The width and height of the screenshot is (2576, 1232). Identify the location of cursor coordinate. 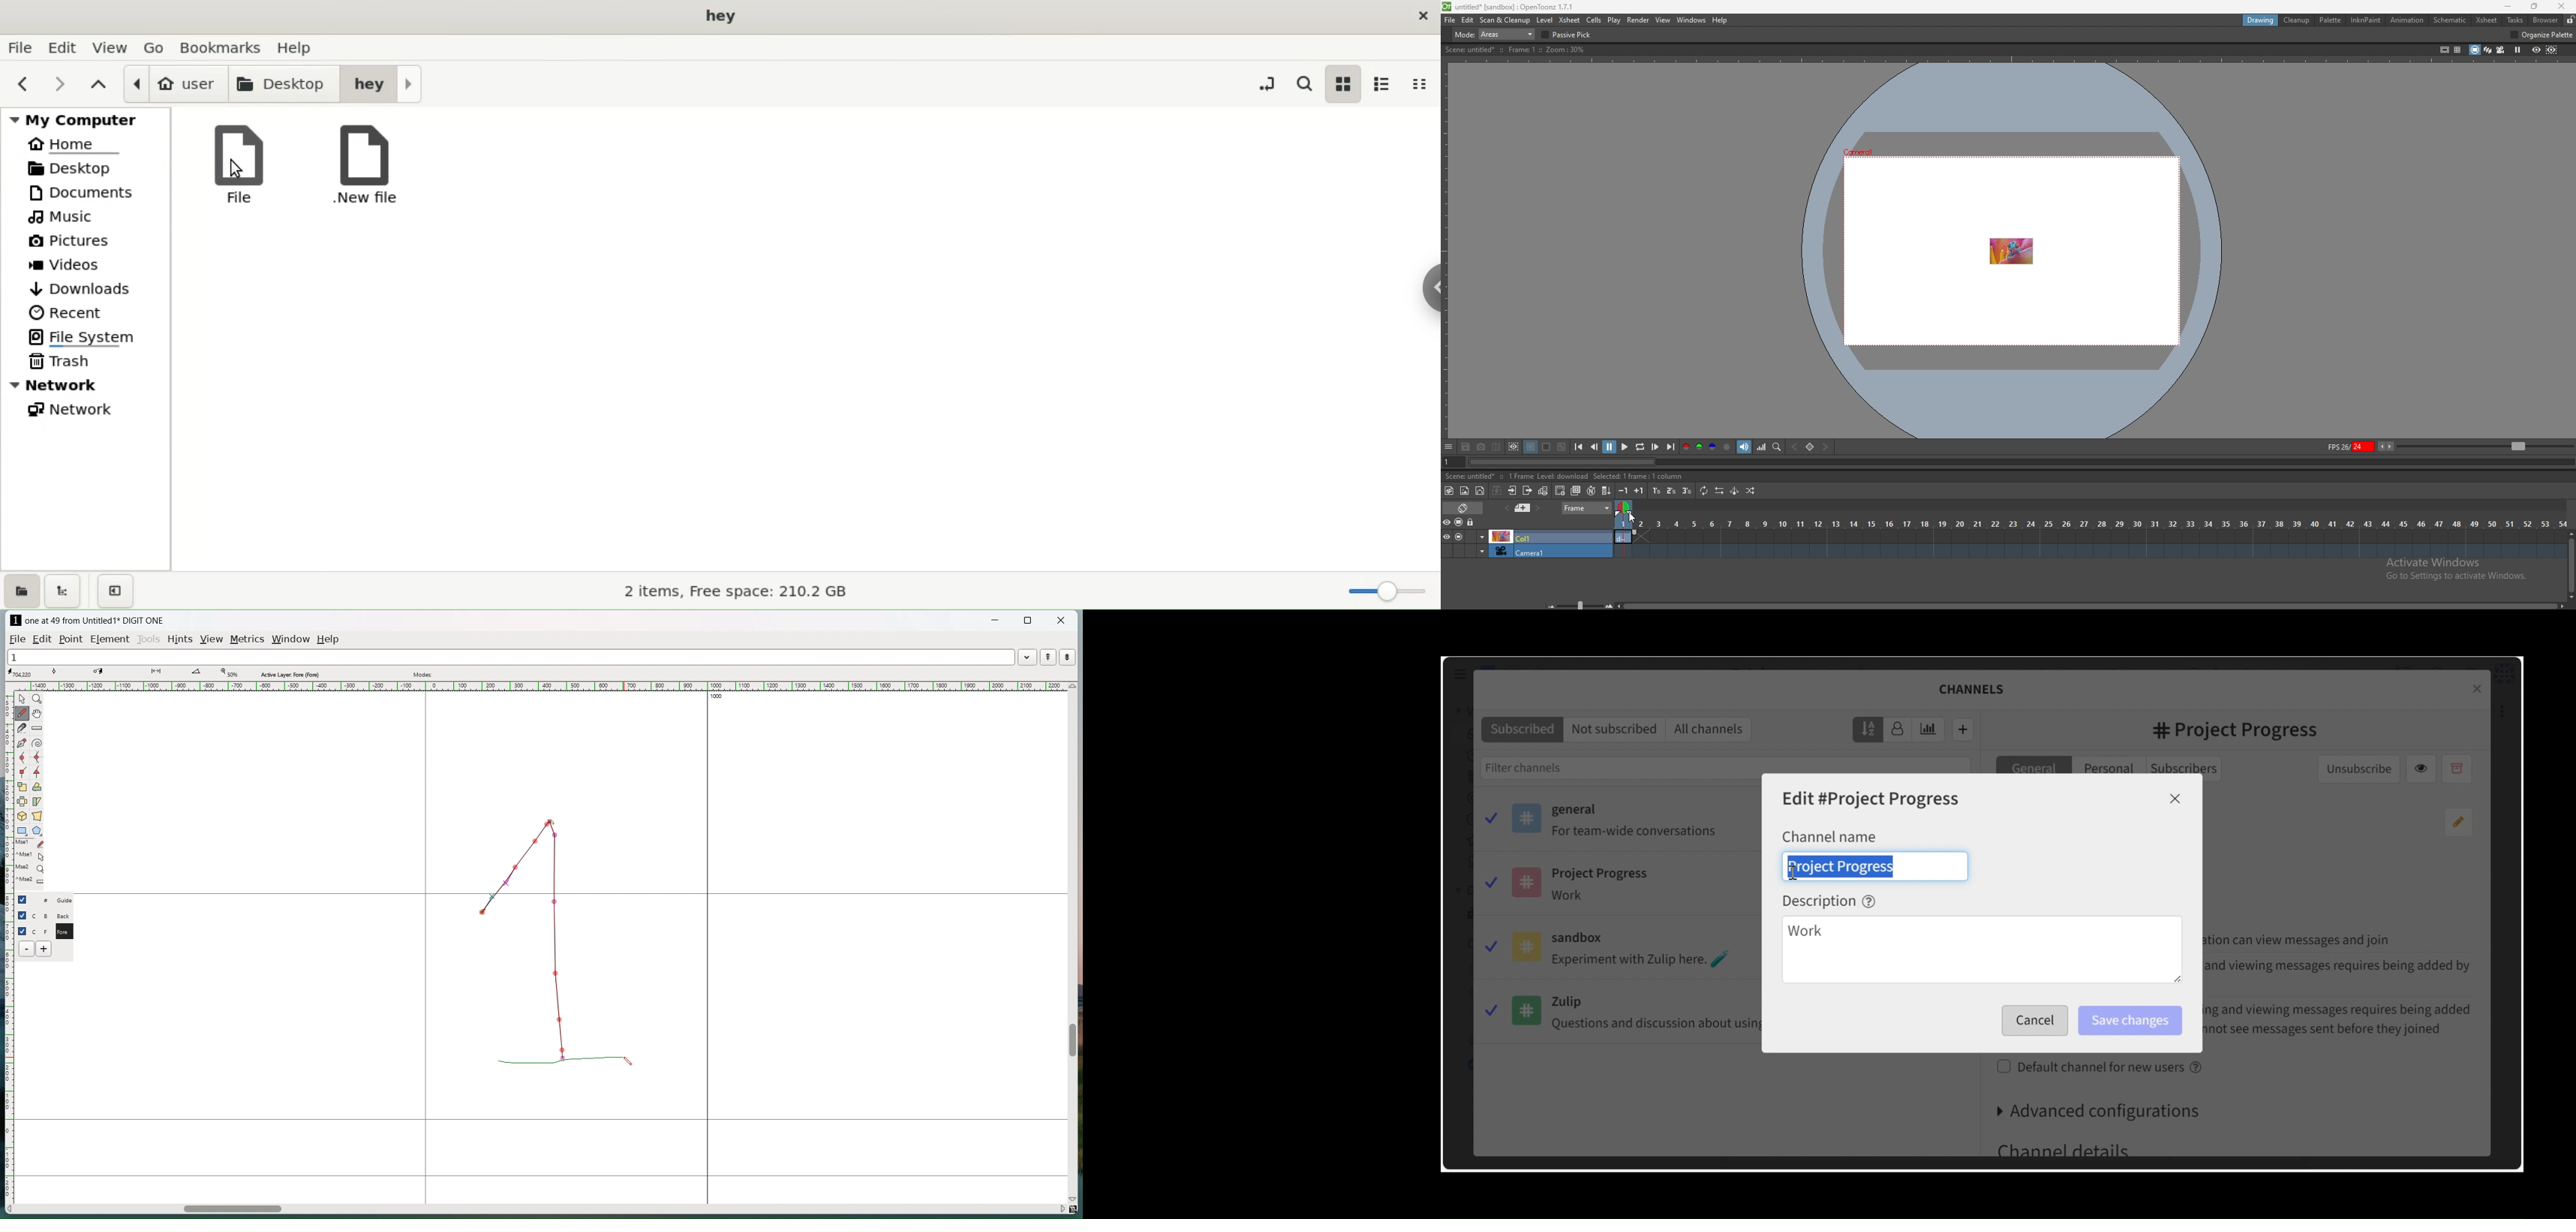
(23, 673).